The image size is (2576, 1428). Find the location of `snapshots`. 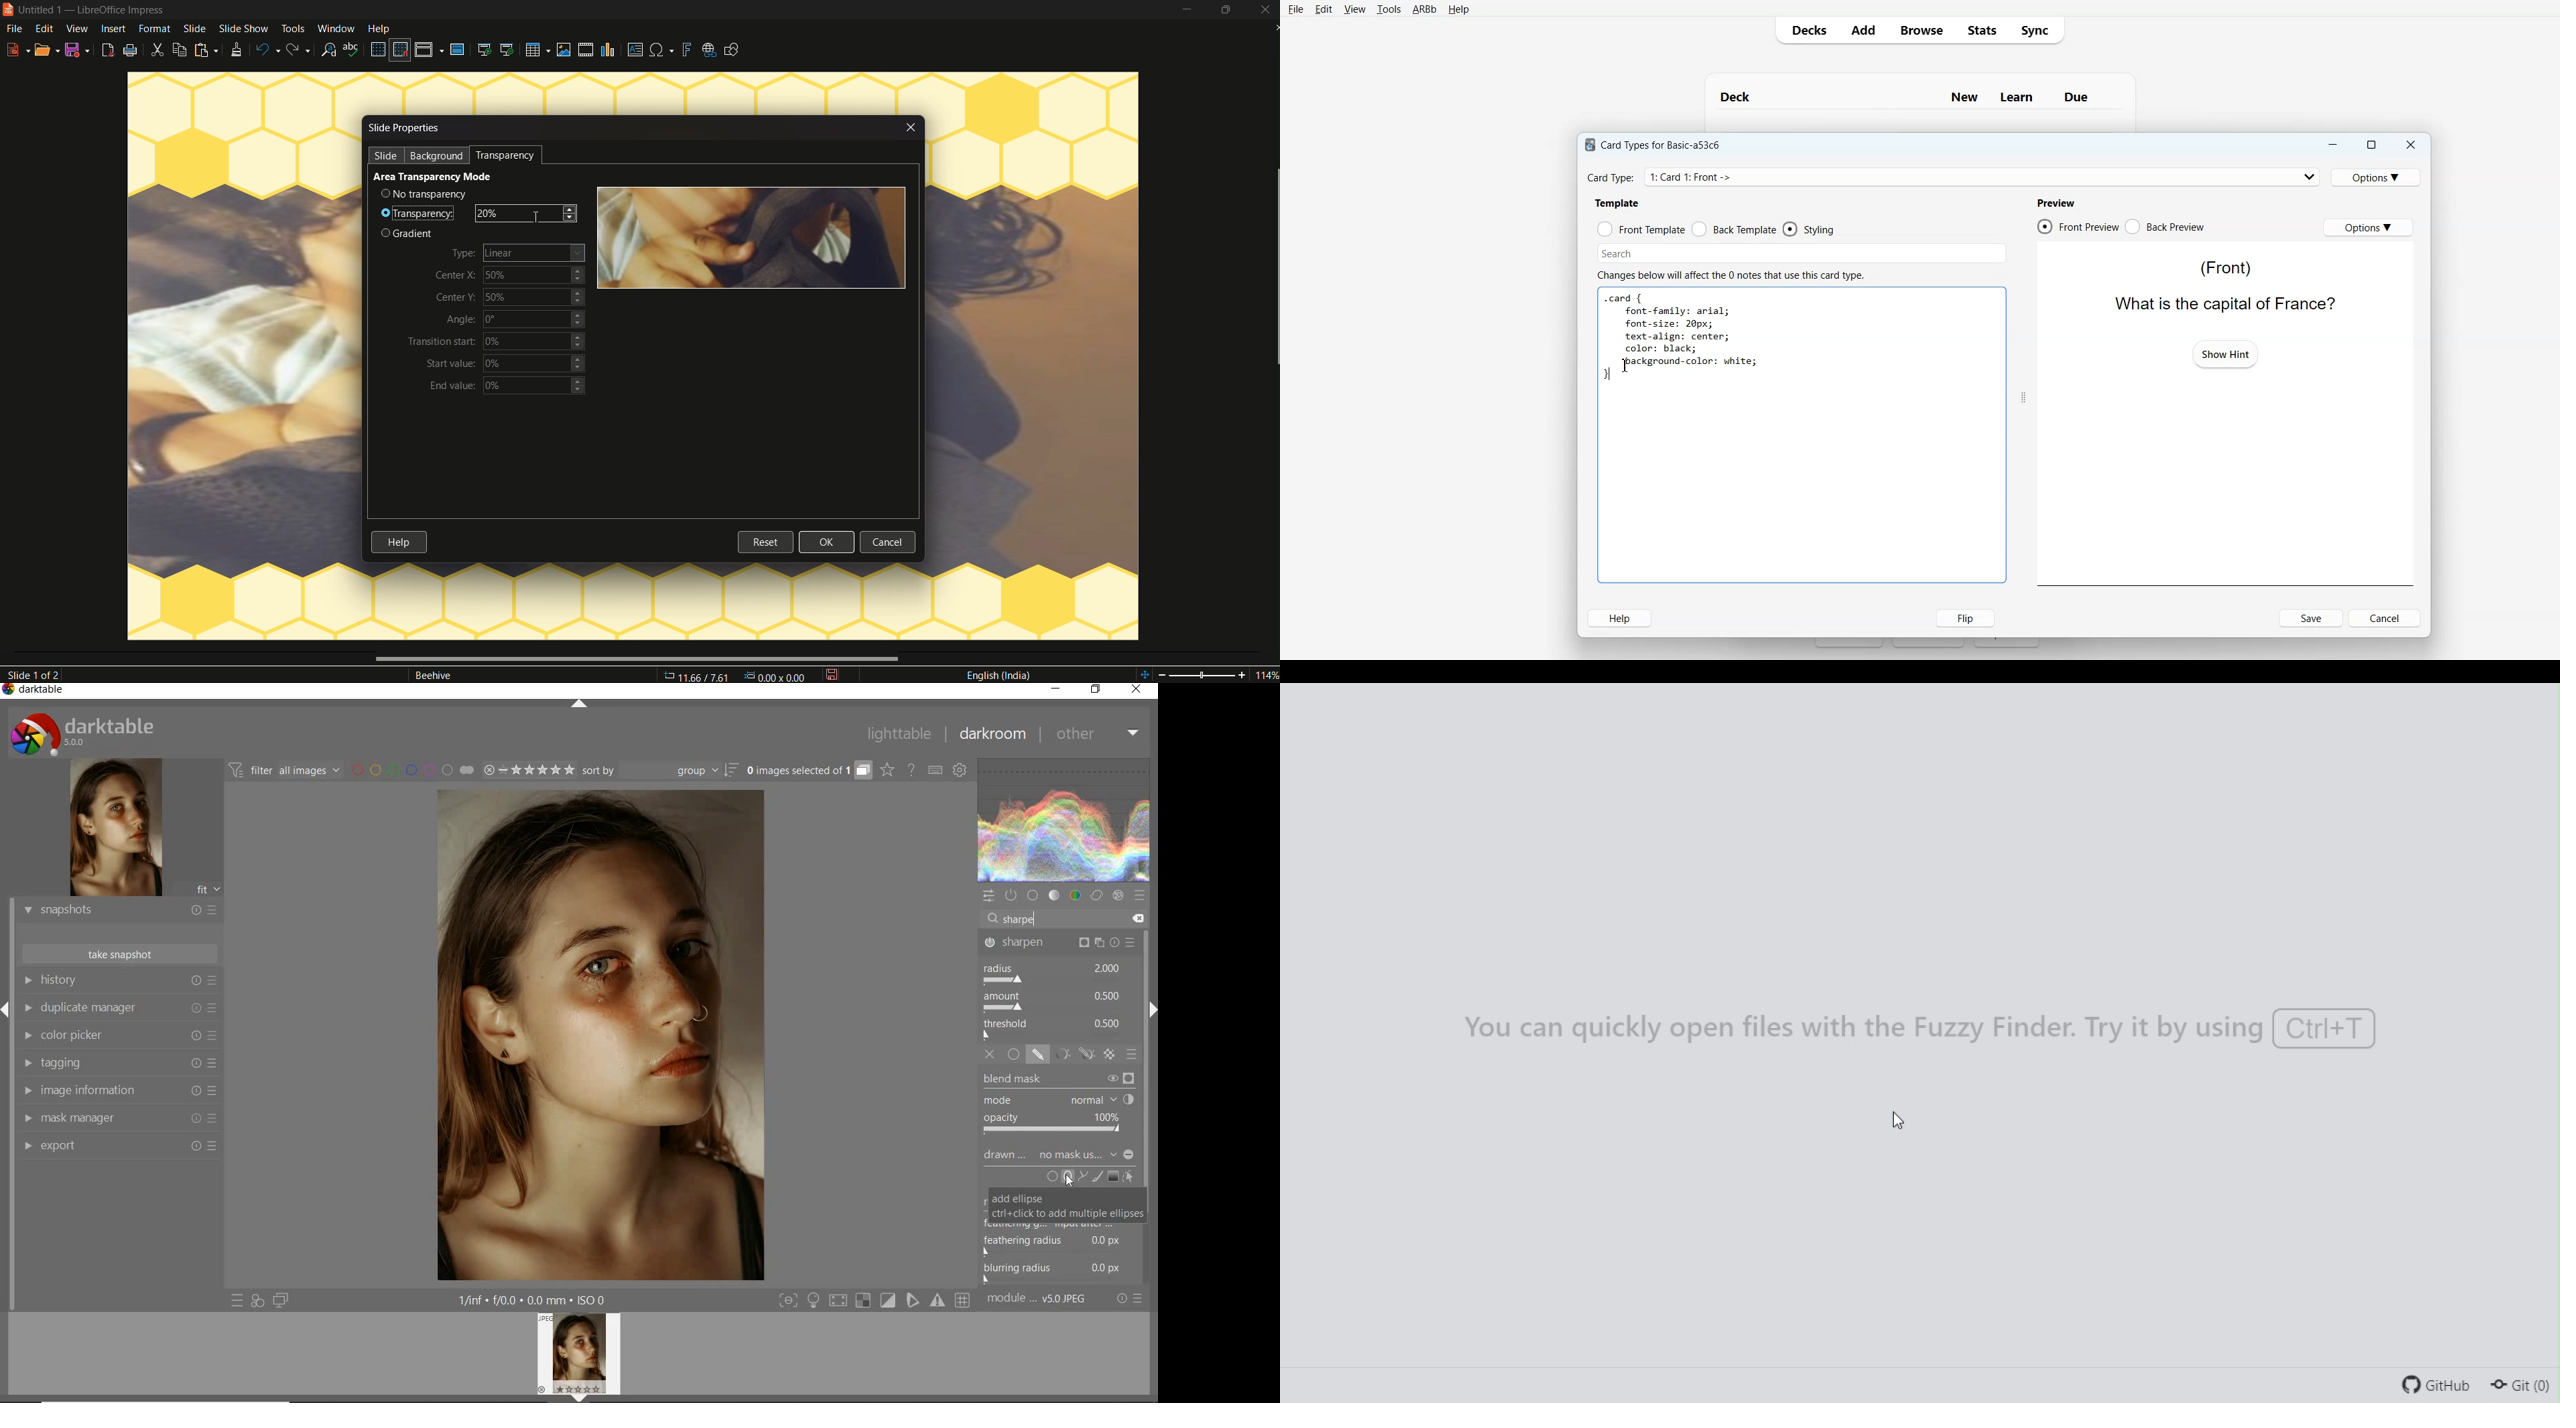

snapshots is located at coordinates (119, 911).